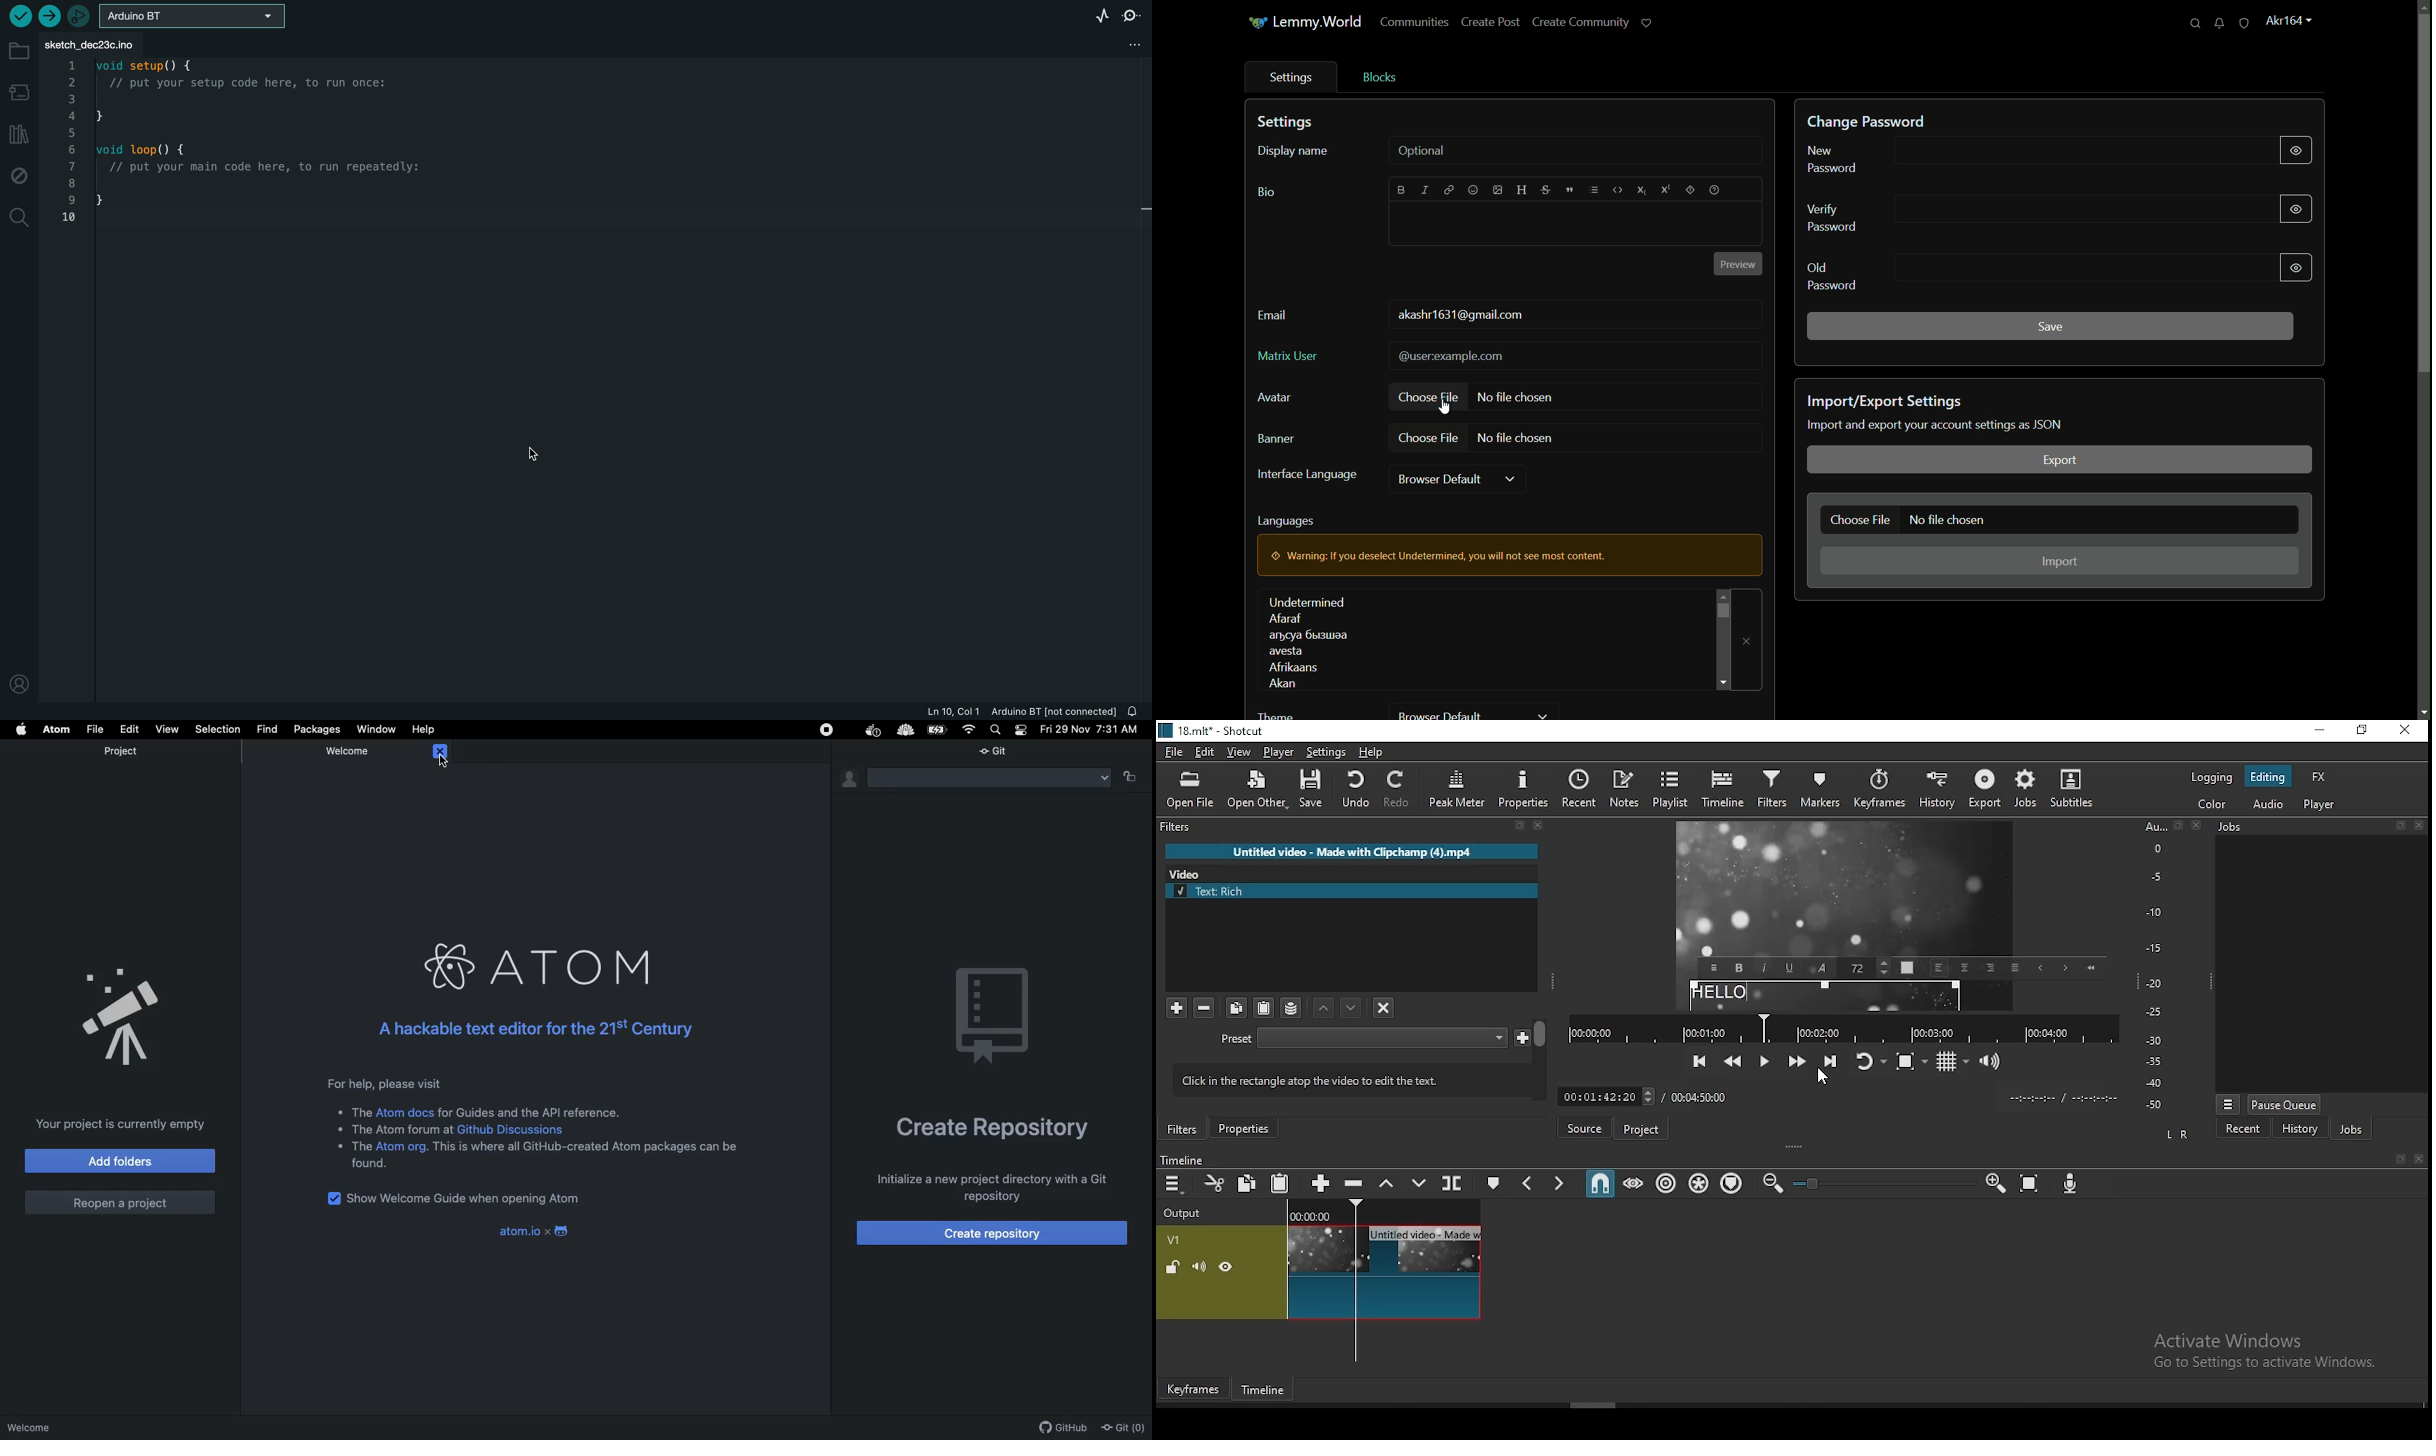 Image resolution: width=2436 pixels, height=1456 pixels. Describe the element at coordinates (1353, 1007) in the screenshot. I see `move filter up` at that location.